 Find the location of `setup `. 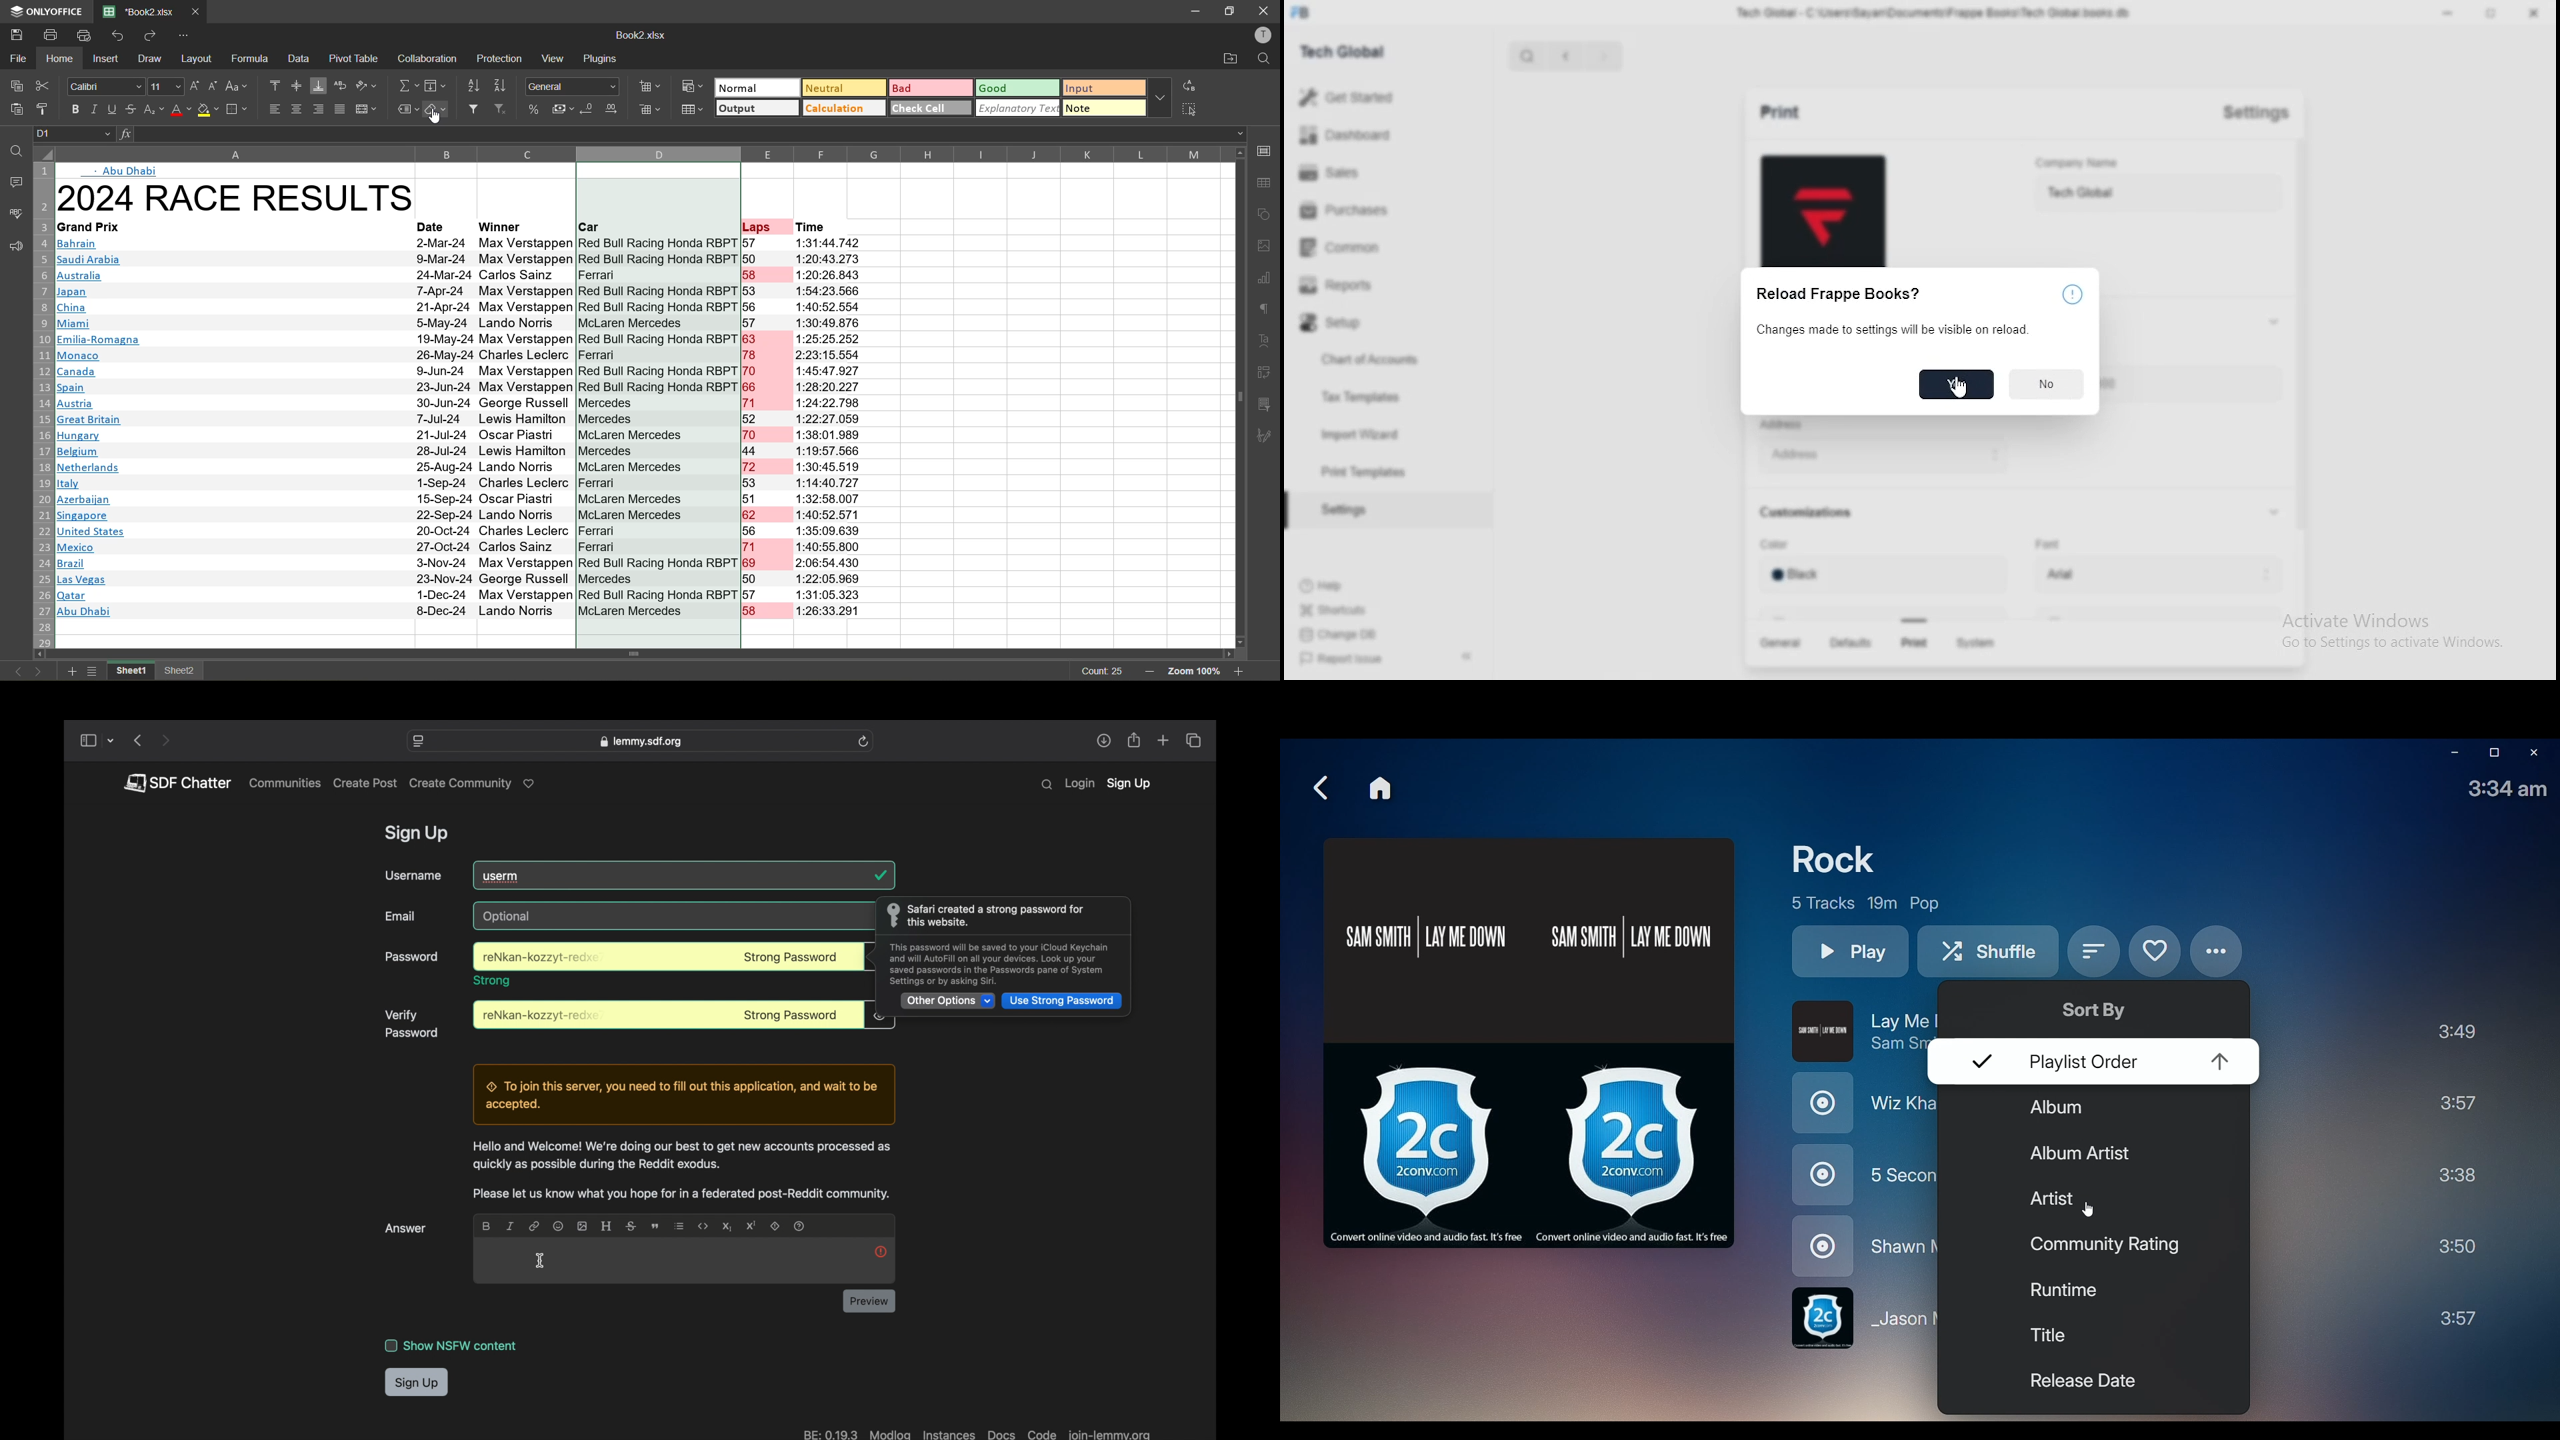

setup  is located at coordinates (1363, 327).